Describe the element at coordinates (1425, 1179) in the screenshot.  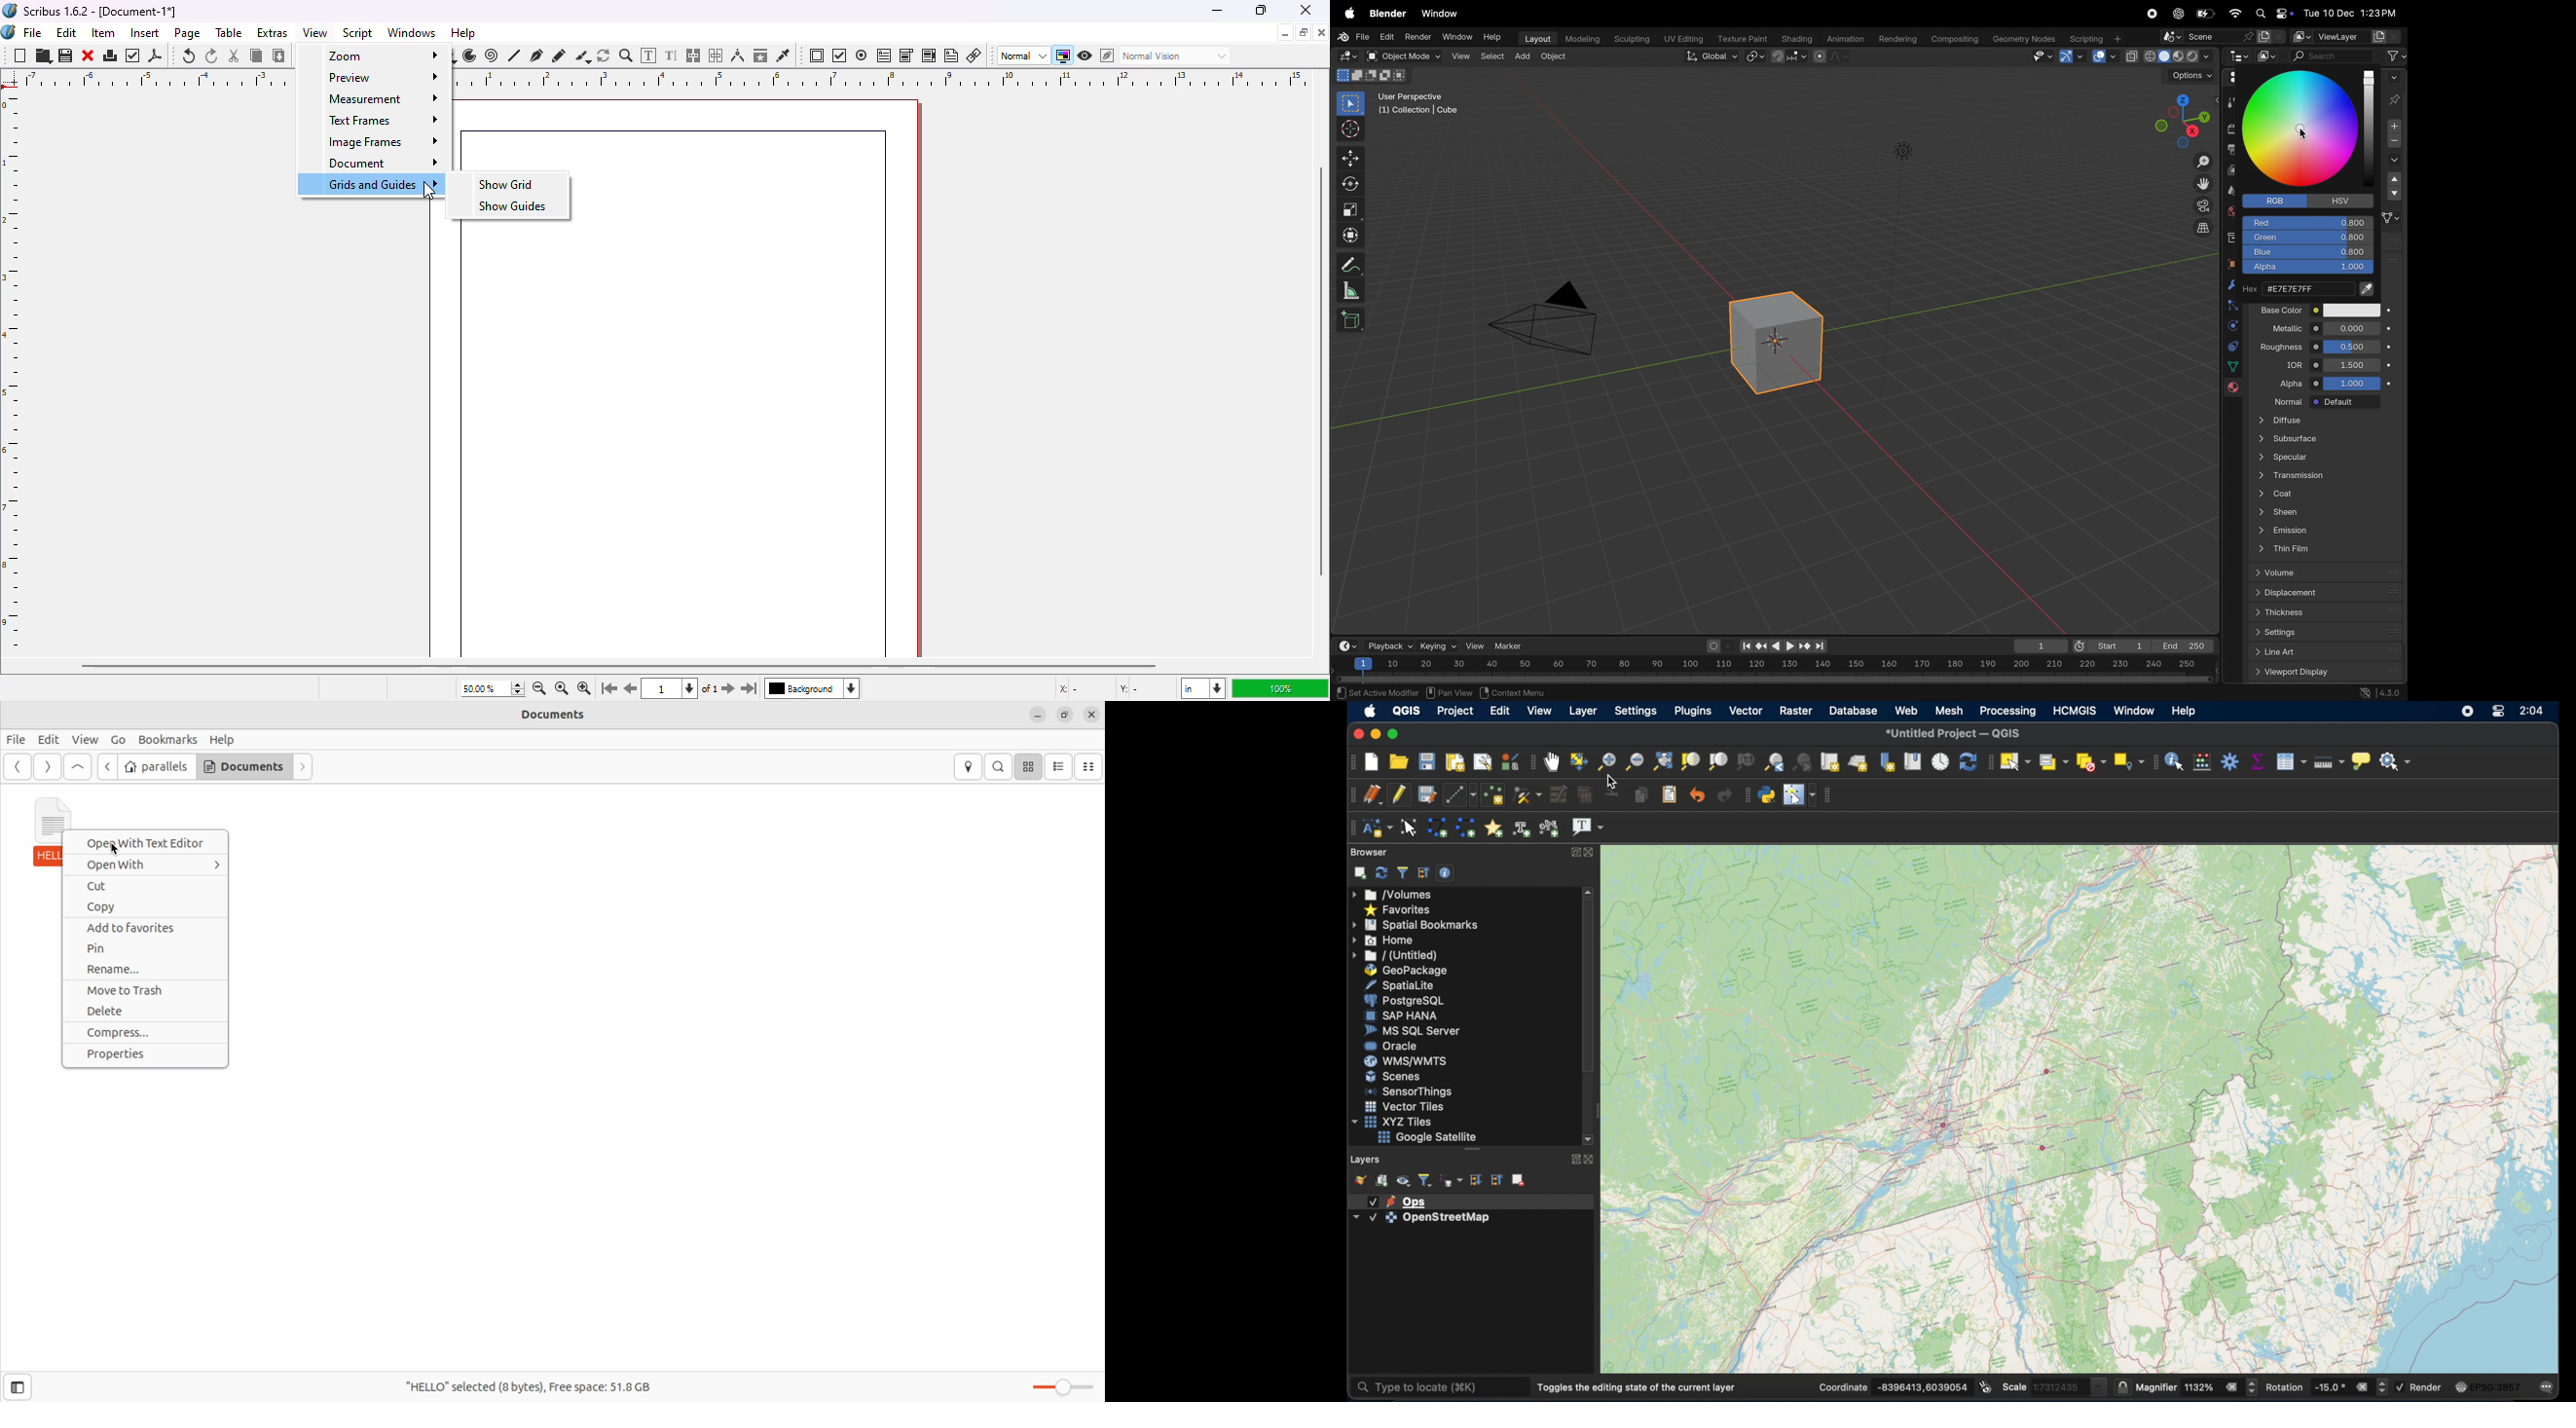
I see `filter legend` at that location.